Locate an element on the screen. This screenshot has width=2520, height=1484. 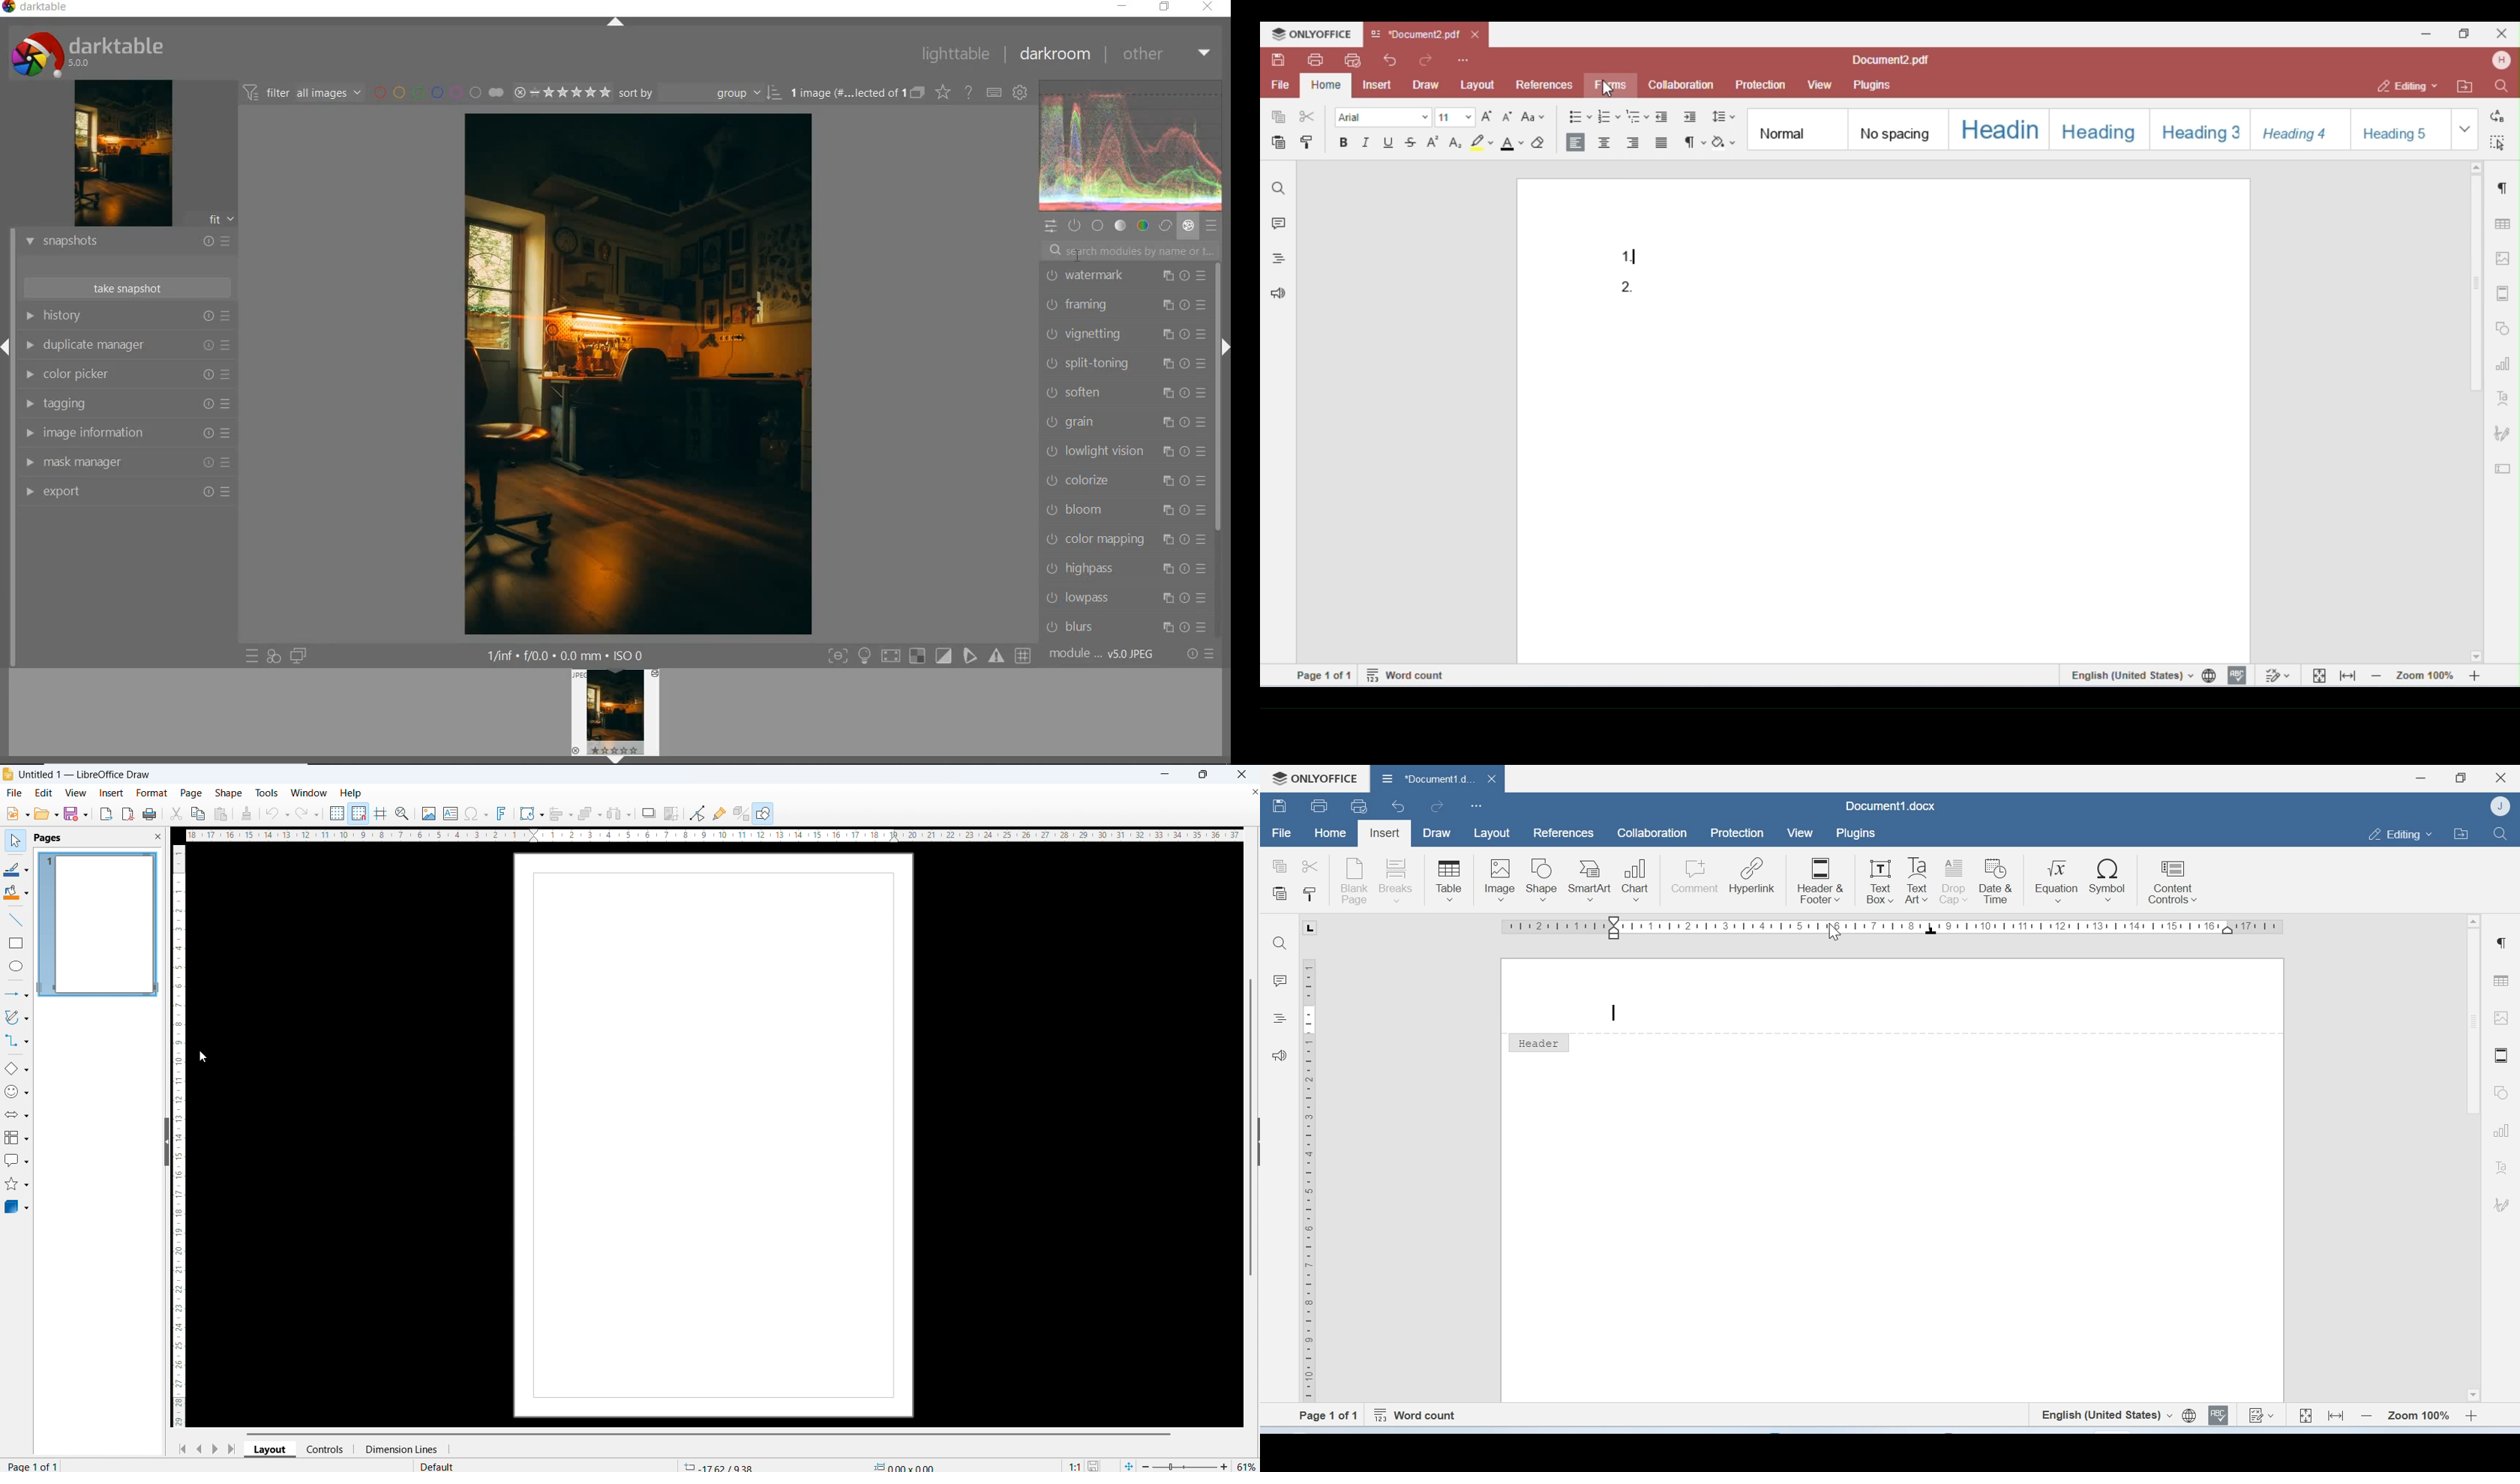
controls is located at coordinates (326, 1449).